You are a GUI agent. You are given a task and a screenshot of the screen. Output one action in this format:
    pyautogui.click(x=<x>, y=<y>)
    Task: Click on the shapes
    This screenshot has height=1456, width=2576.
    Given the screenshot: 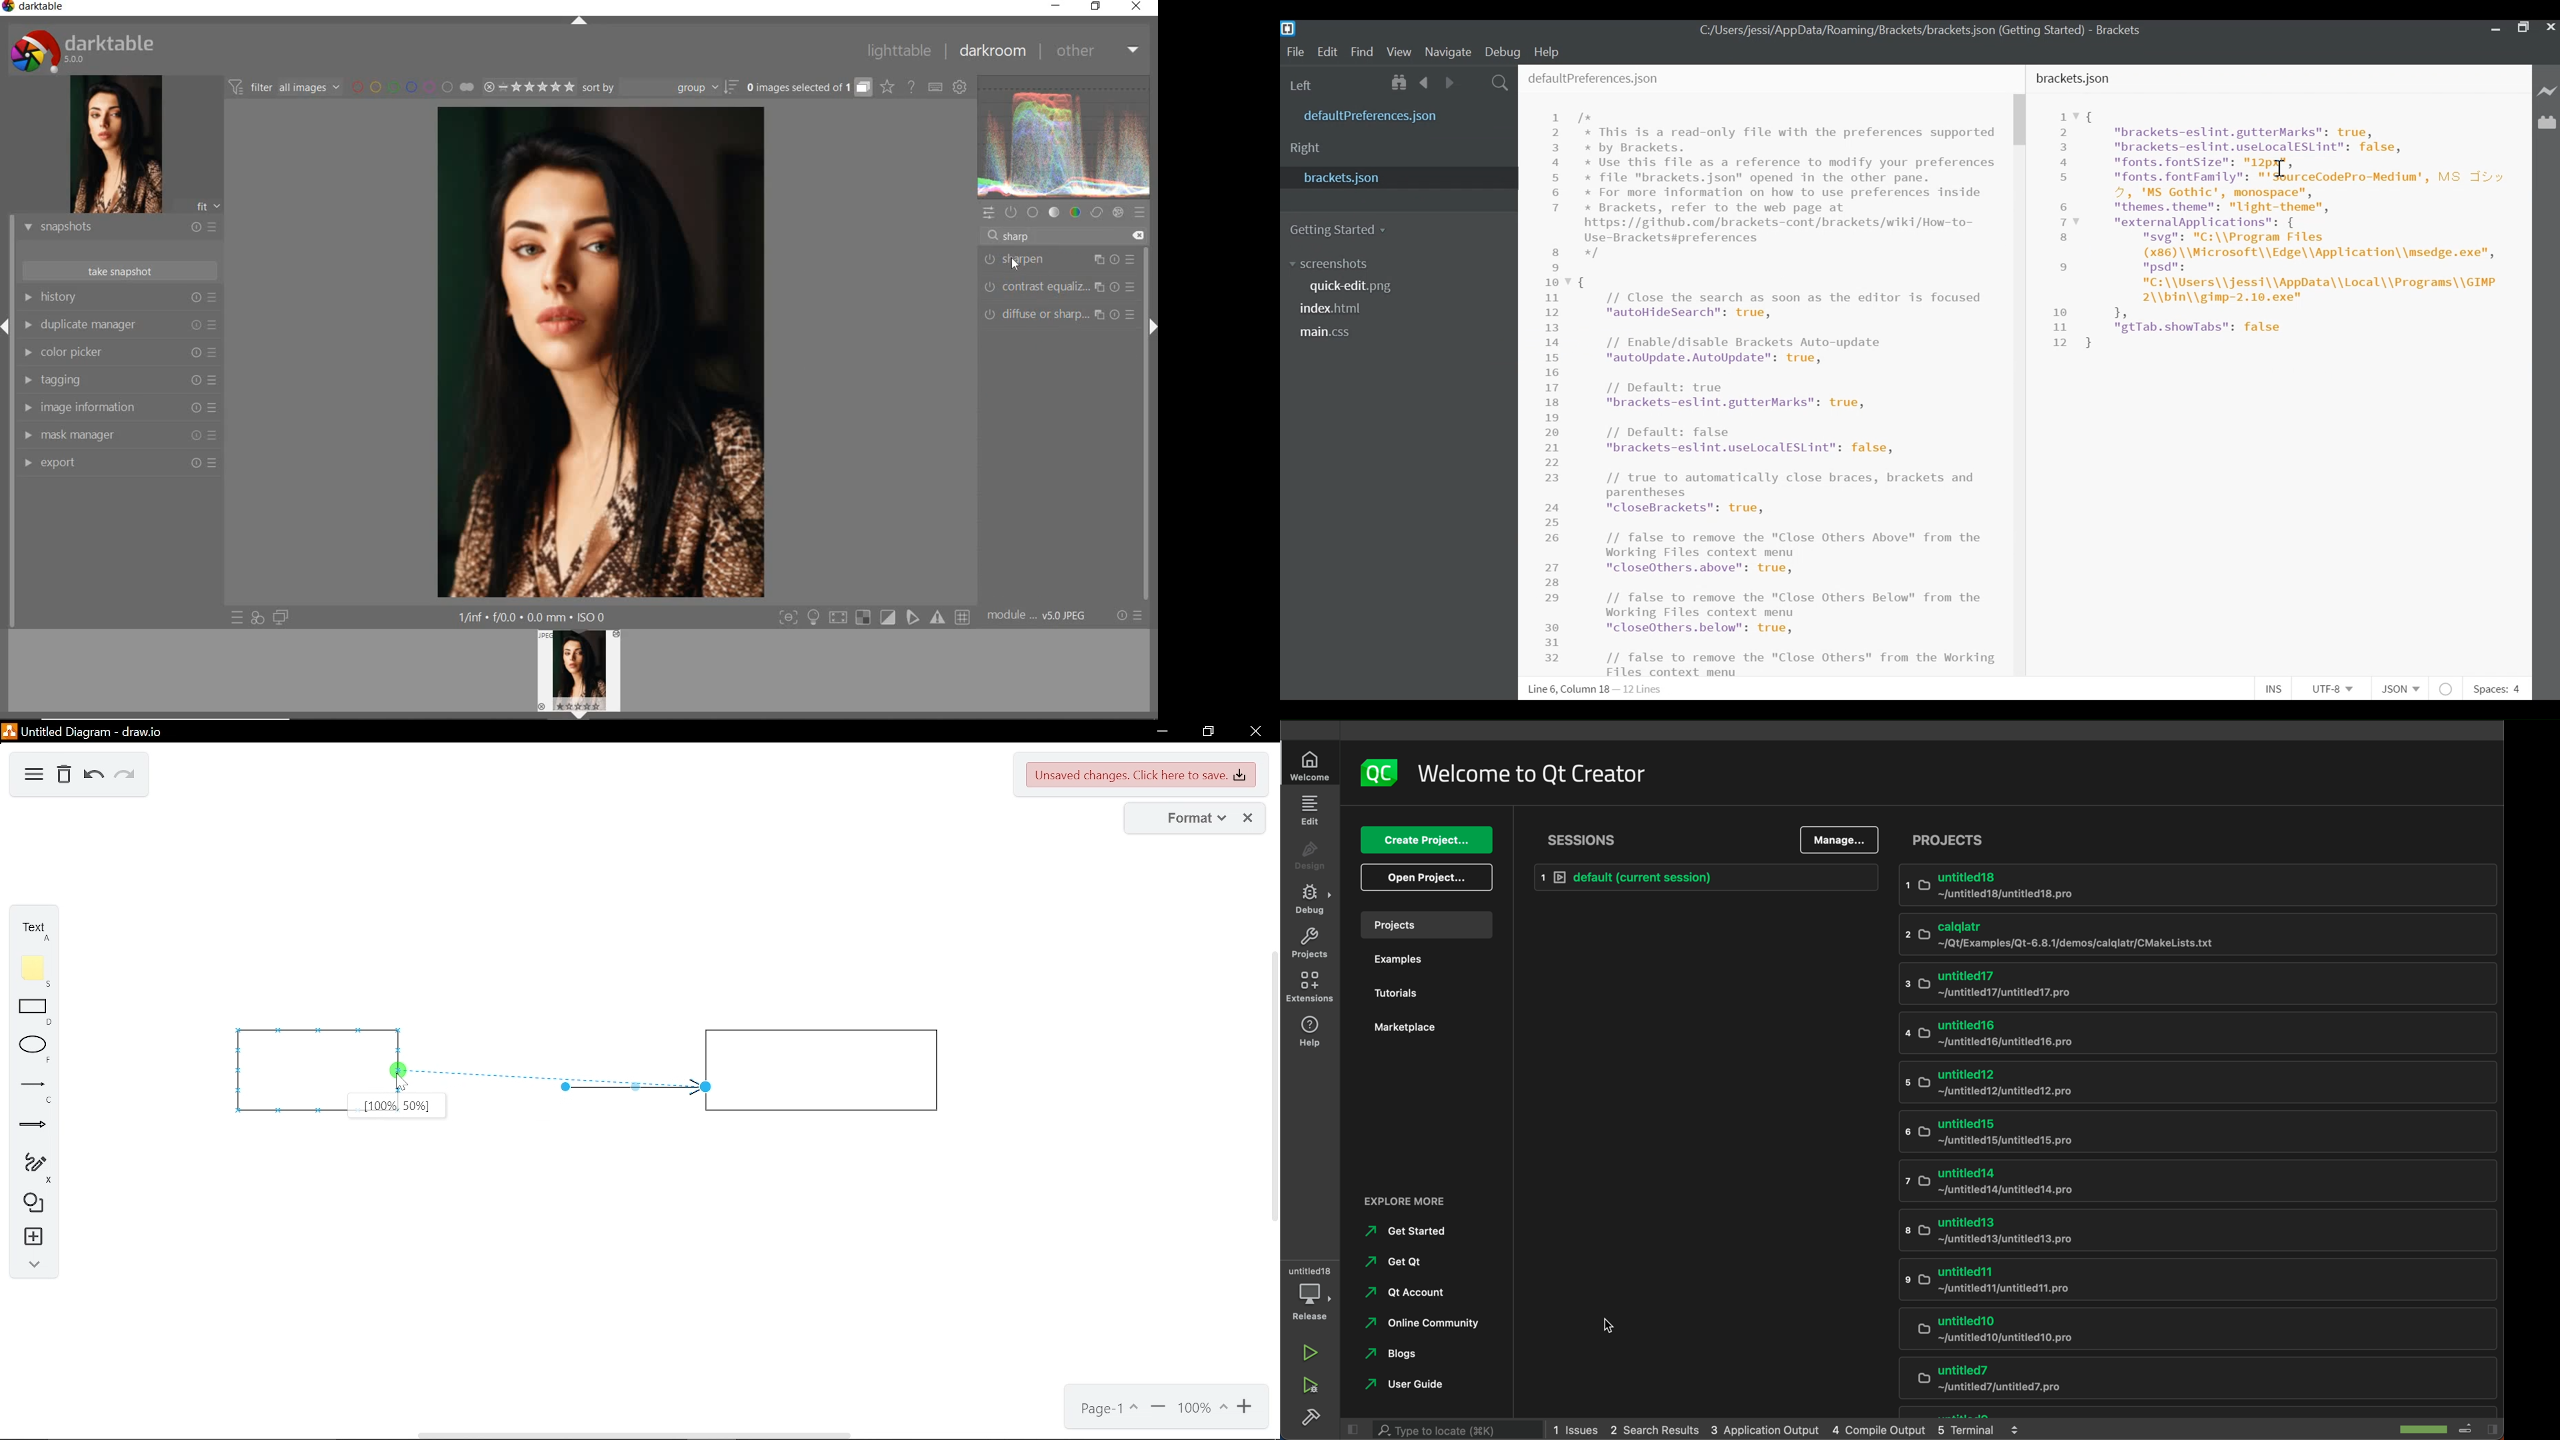 What is the action you would take?
    pyautogui.click(x=30, y=1202)
    